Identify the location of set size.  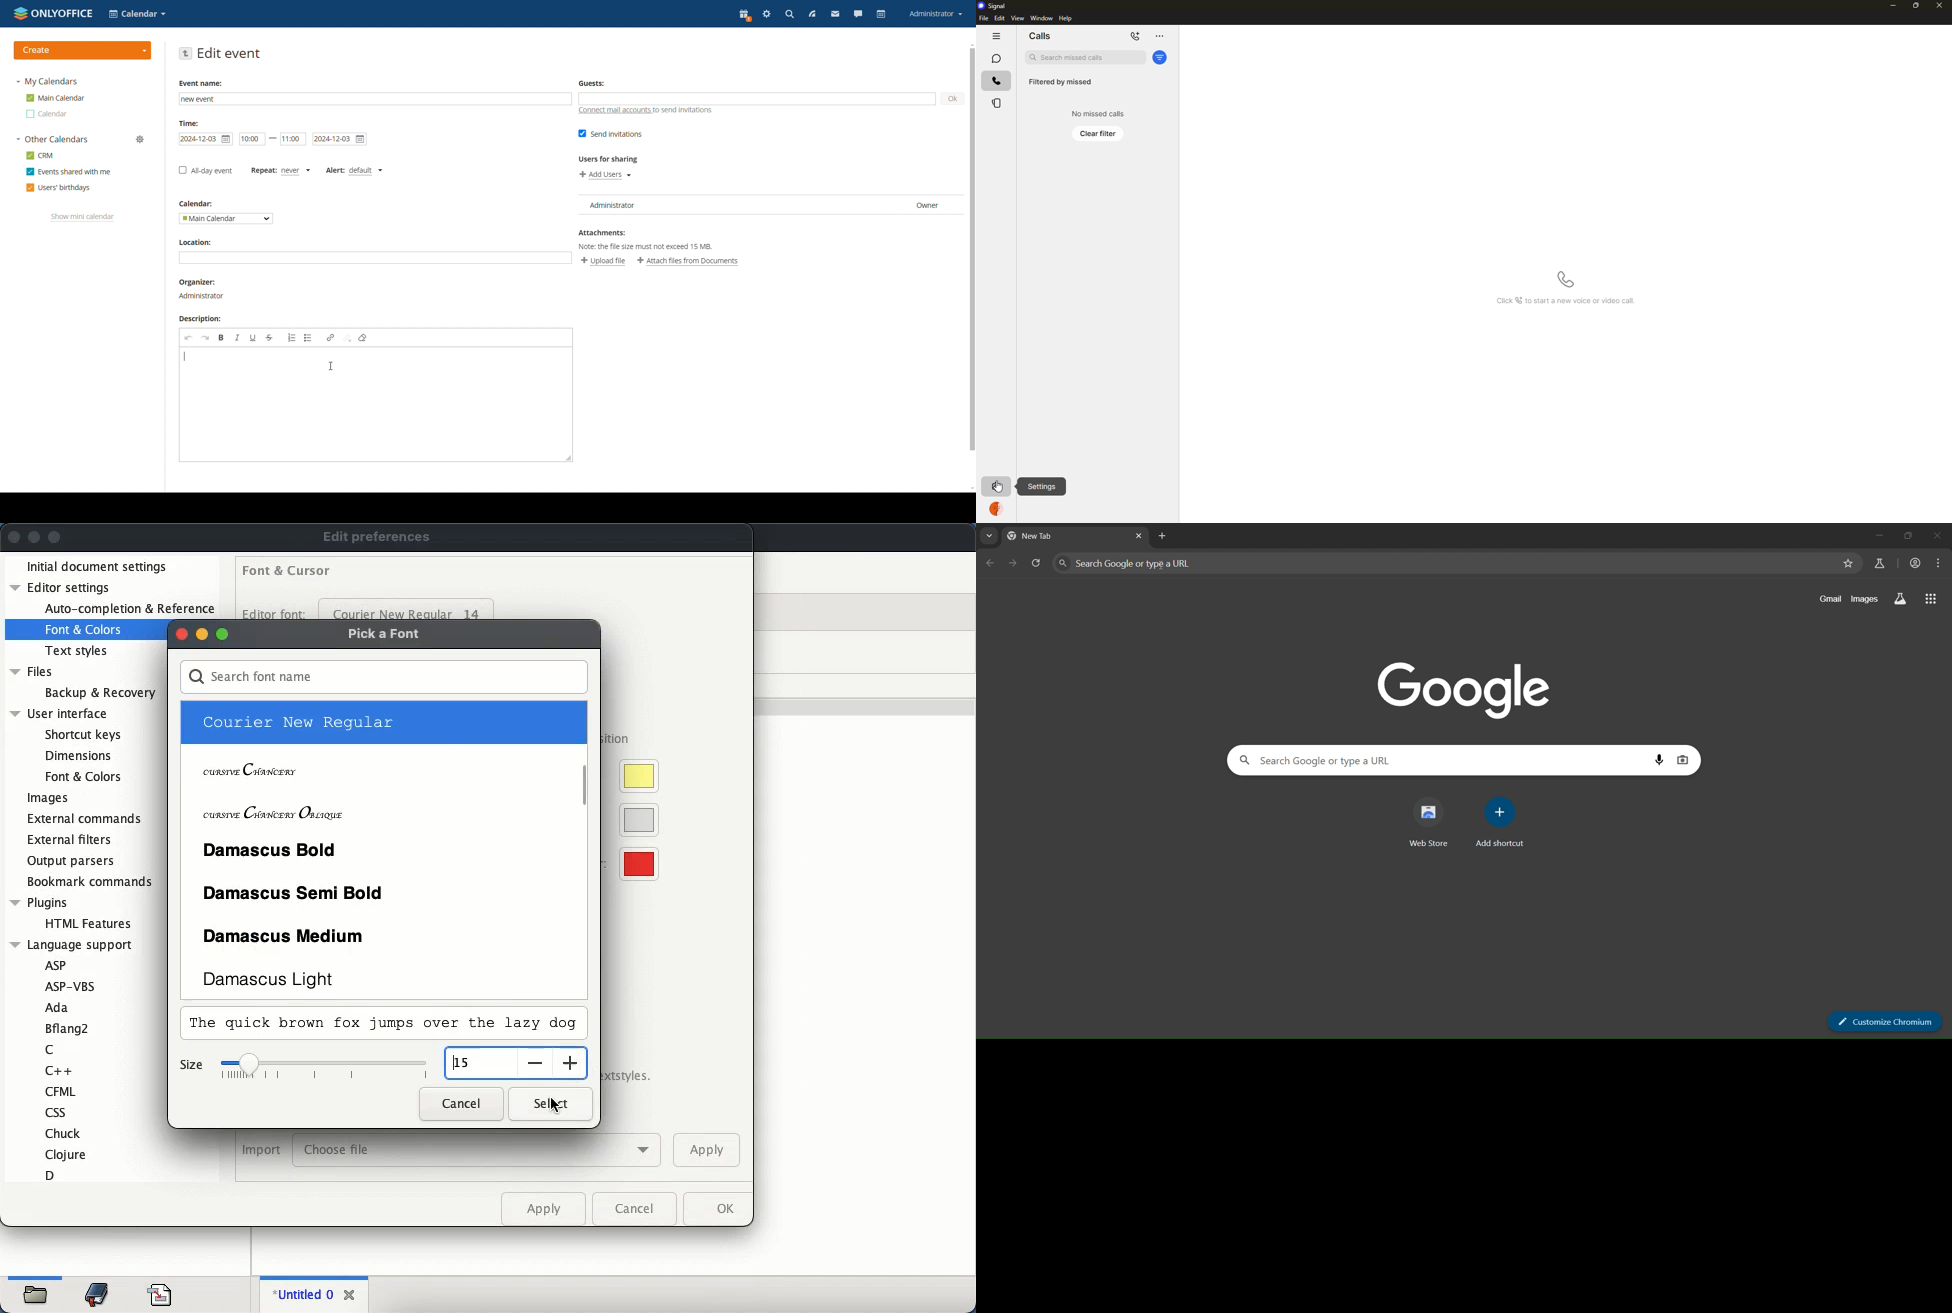
(480, 1063).